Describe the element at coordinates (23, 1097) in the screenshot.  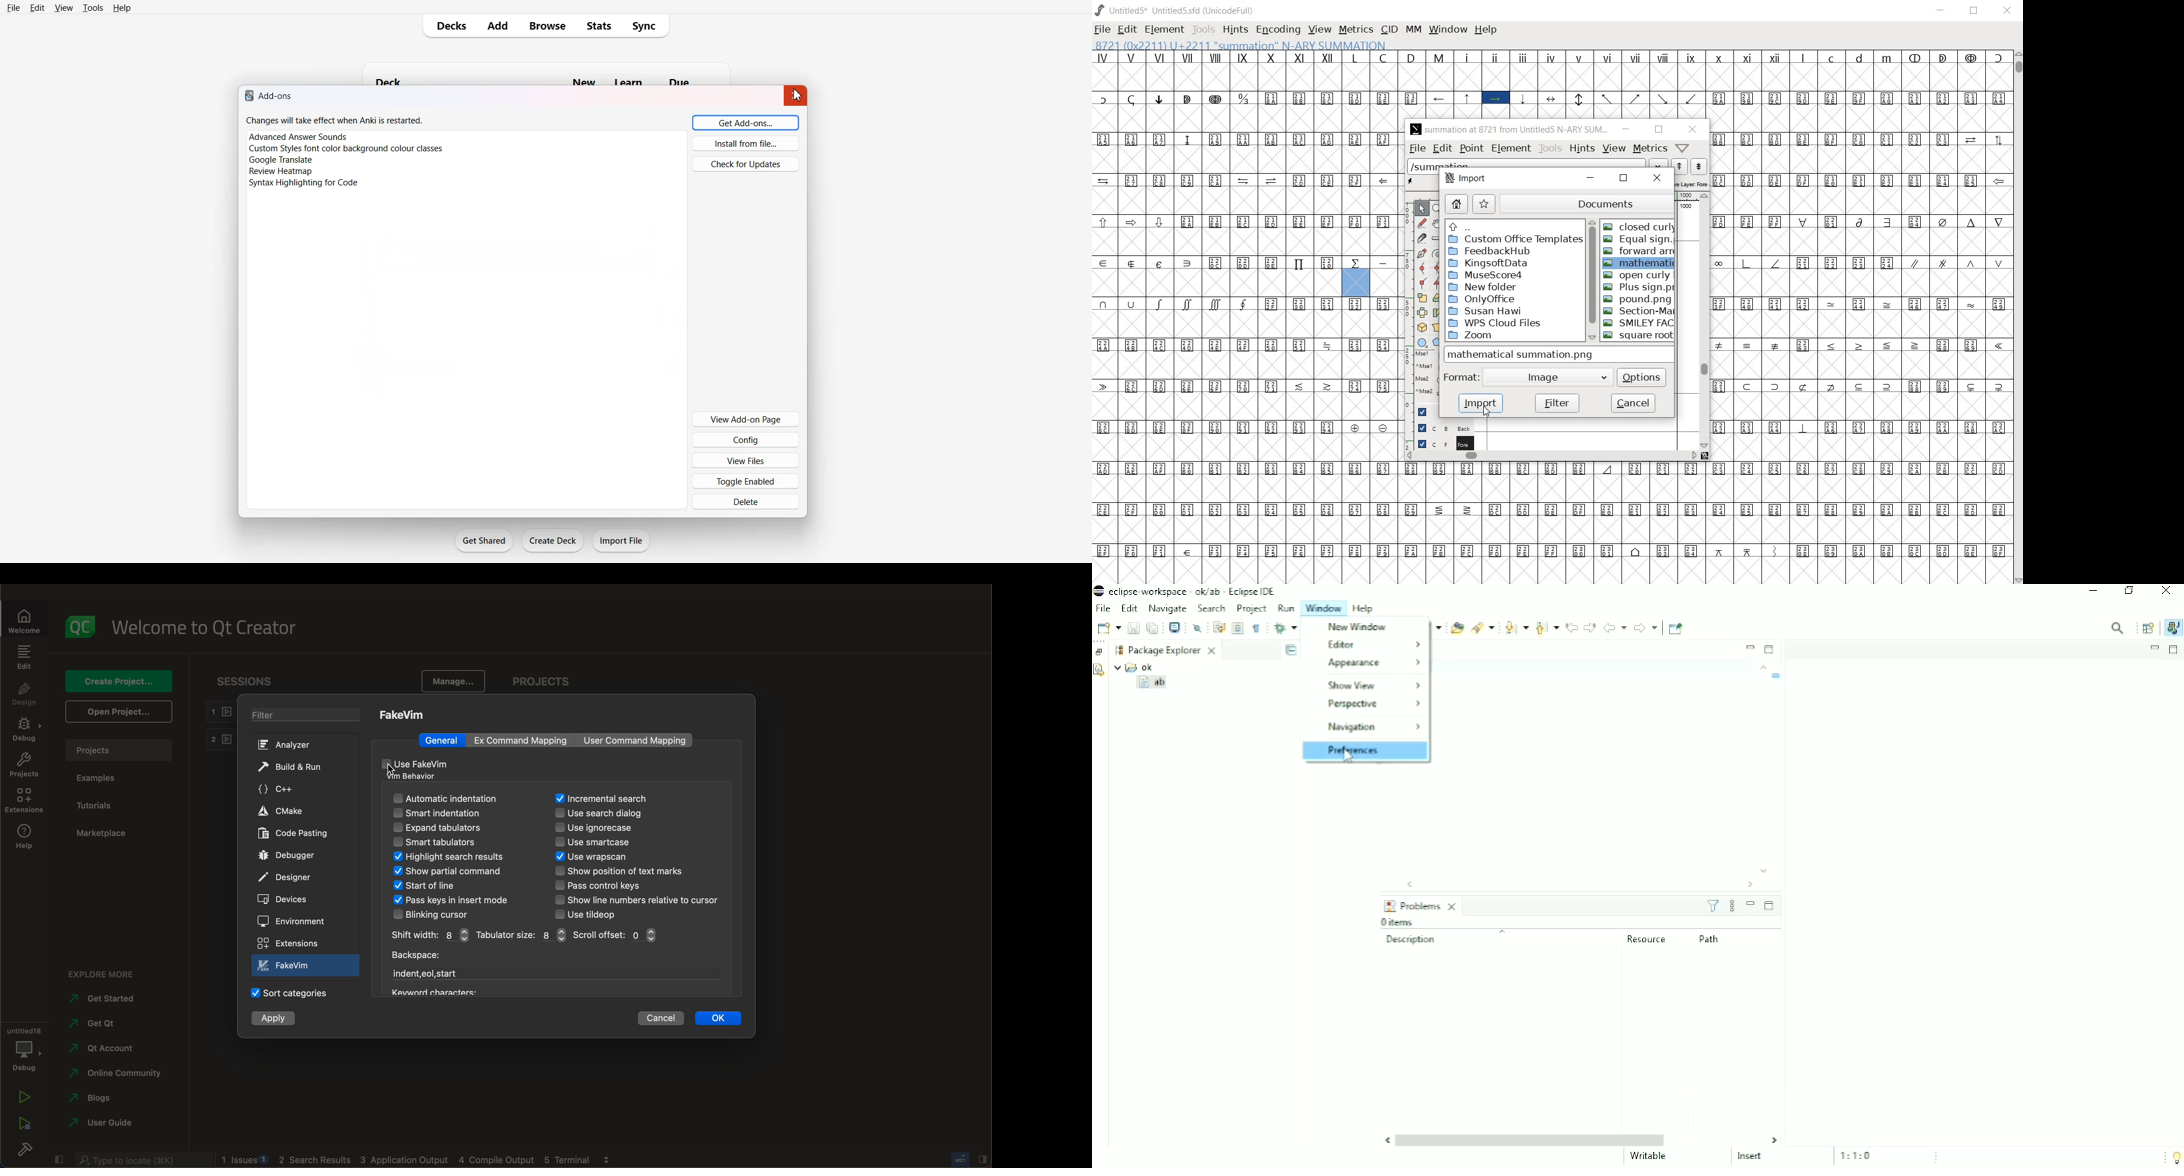
I see `run` at that location.